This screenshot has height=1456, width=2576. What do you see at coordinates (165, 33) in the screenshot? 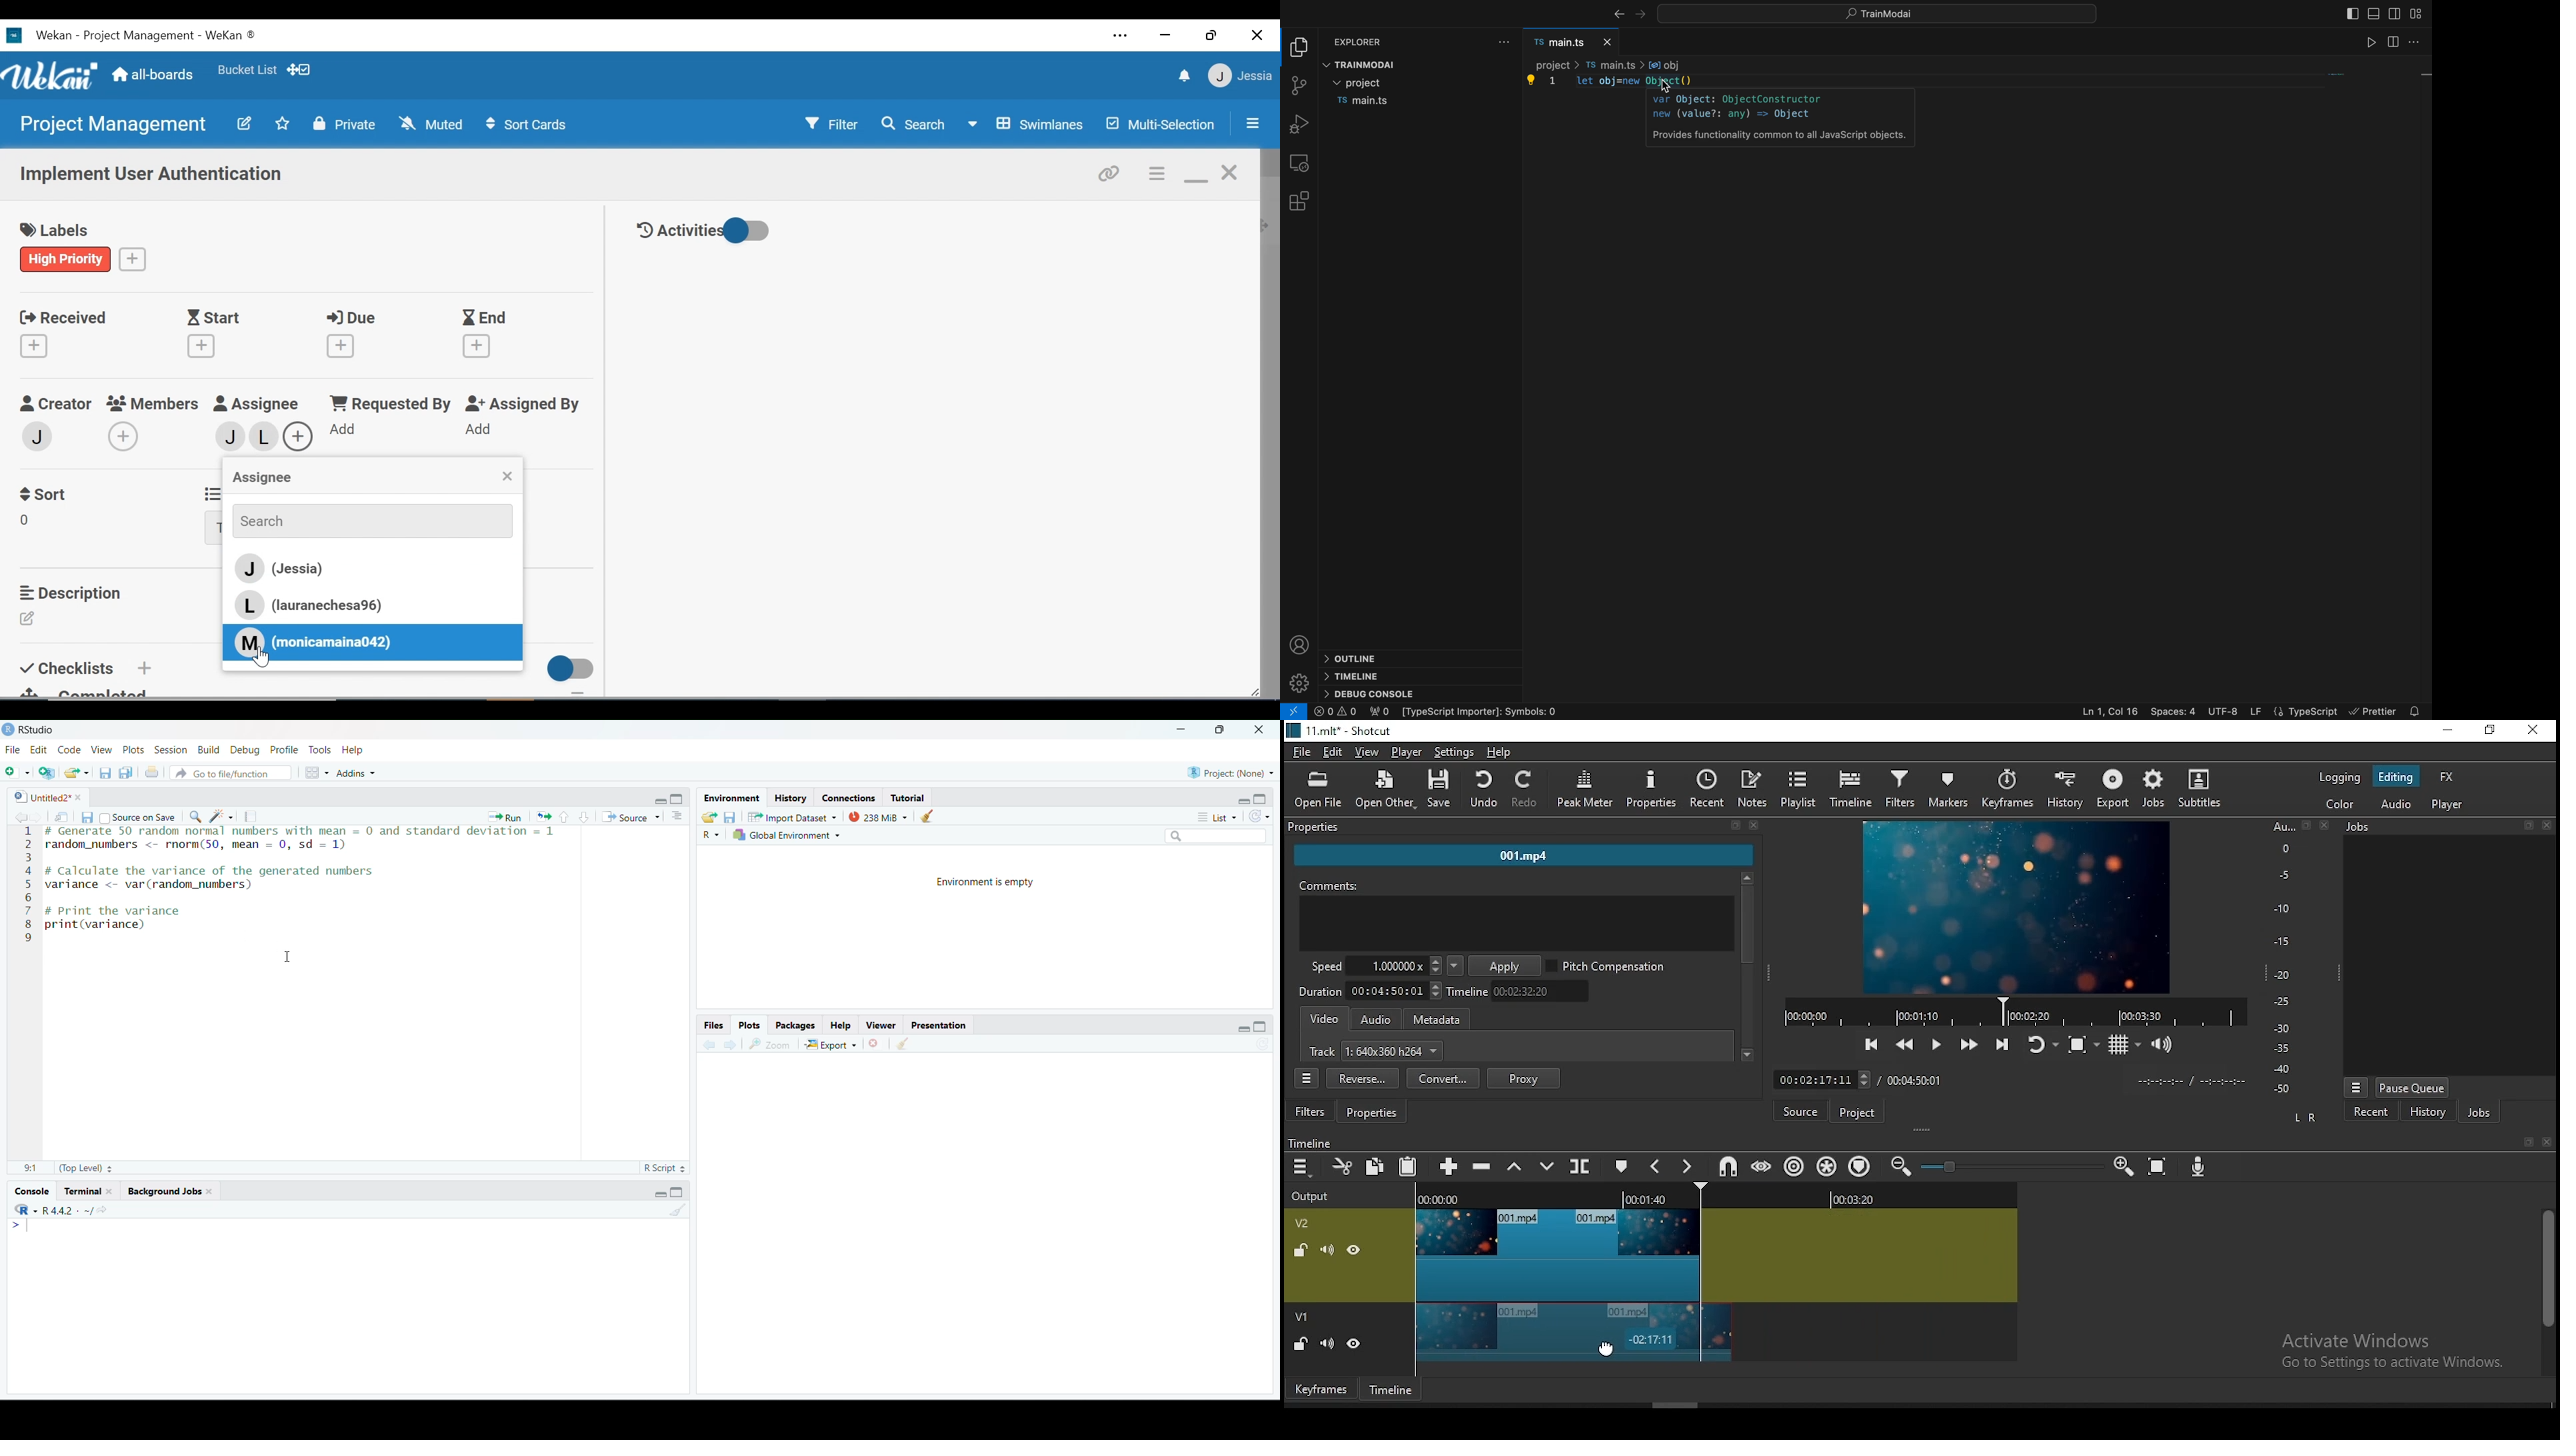
I see `Wekan - project management - wekan` at bounding box center [165, 33].